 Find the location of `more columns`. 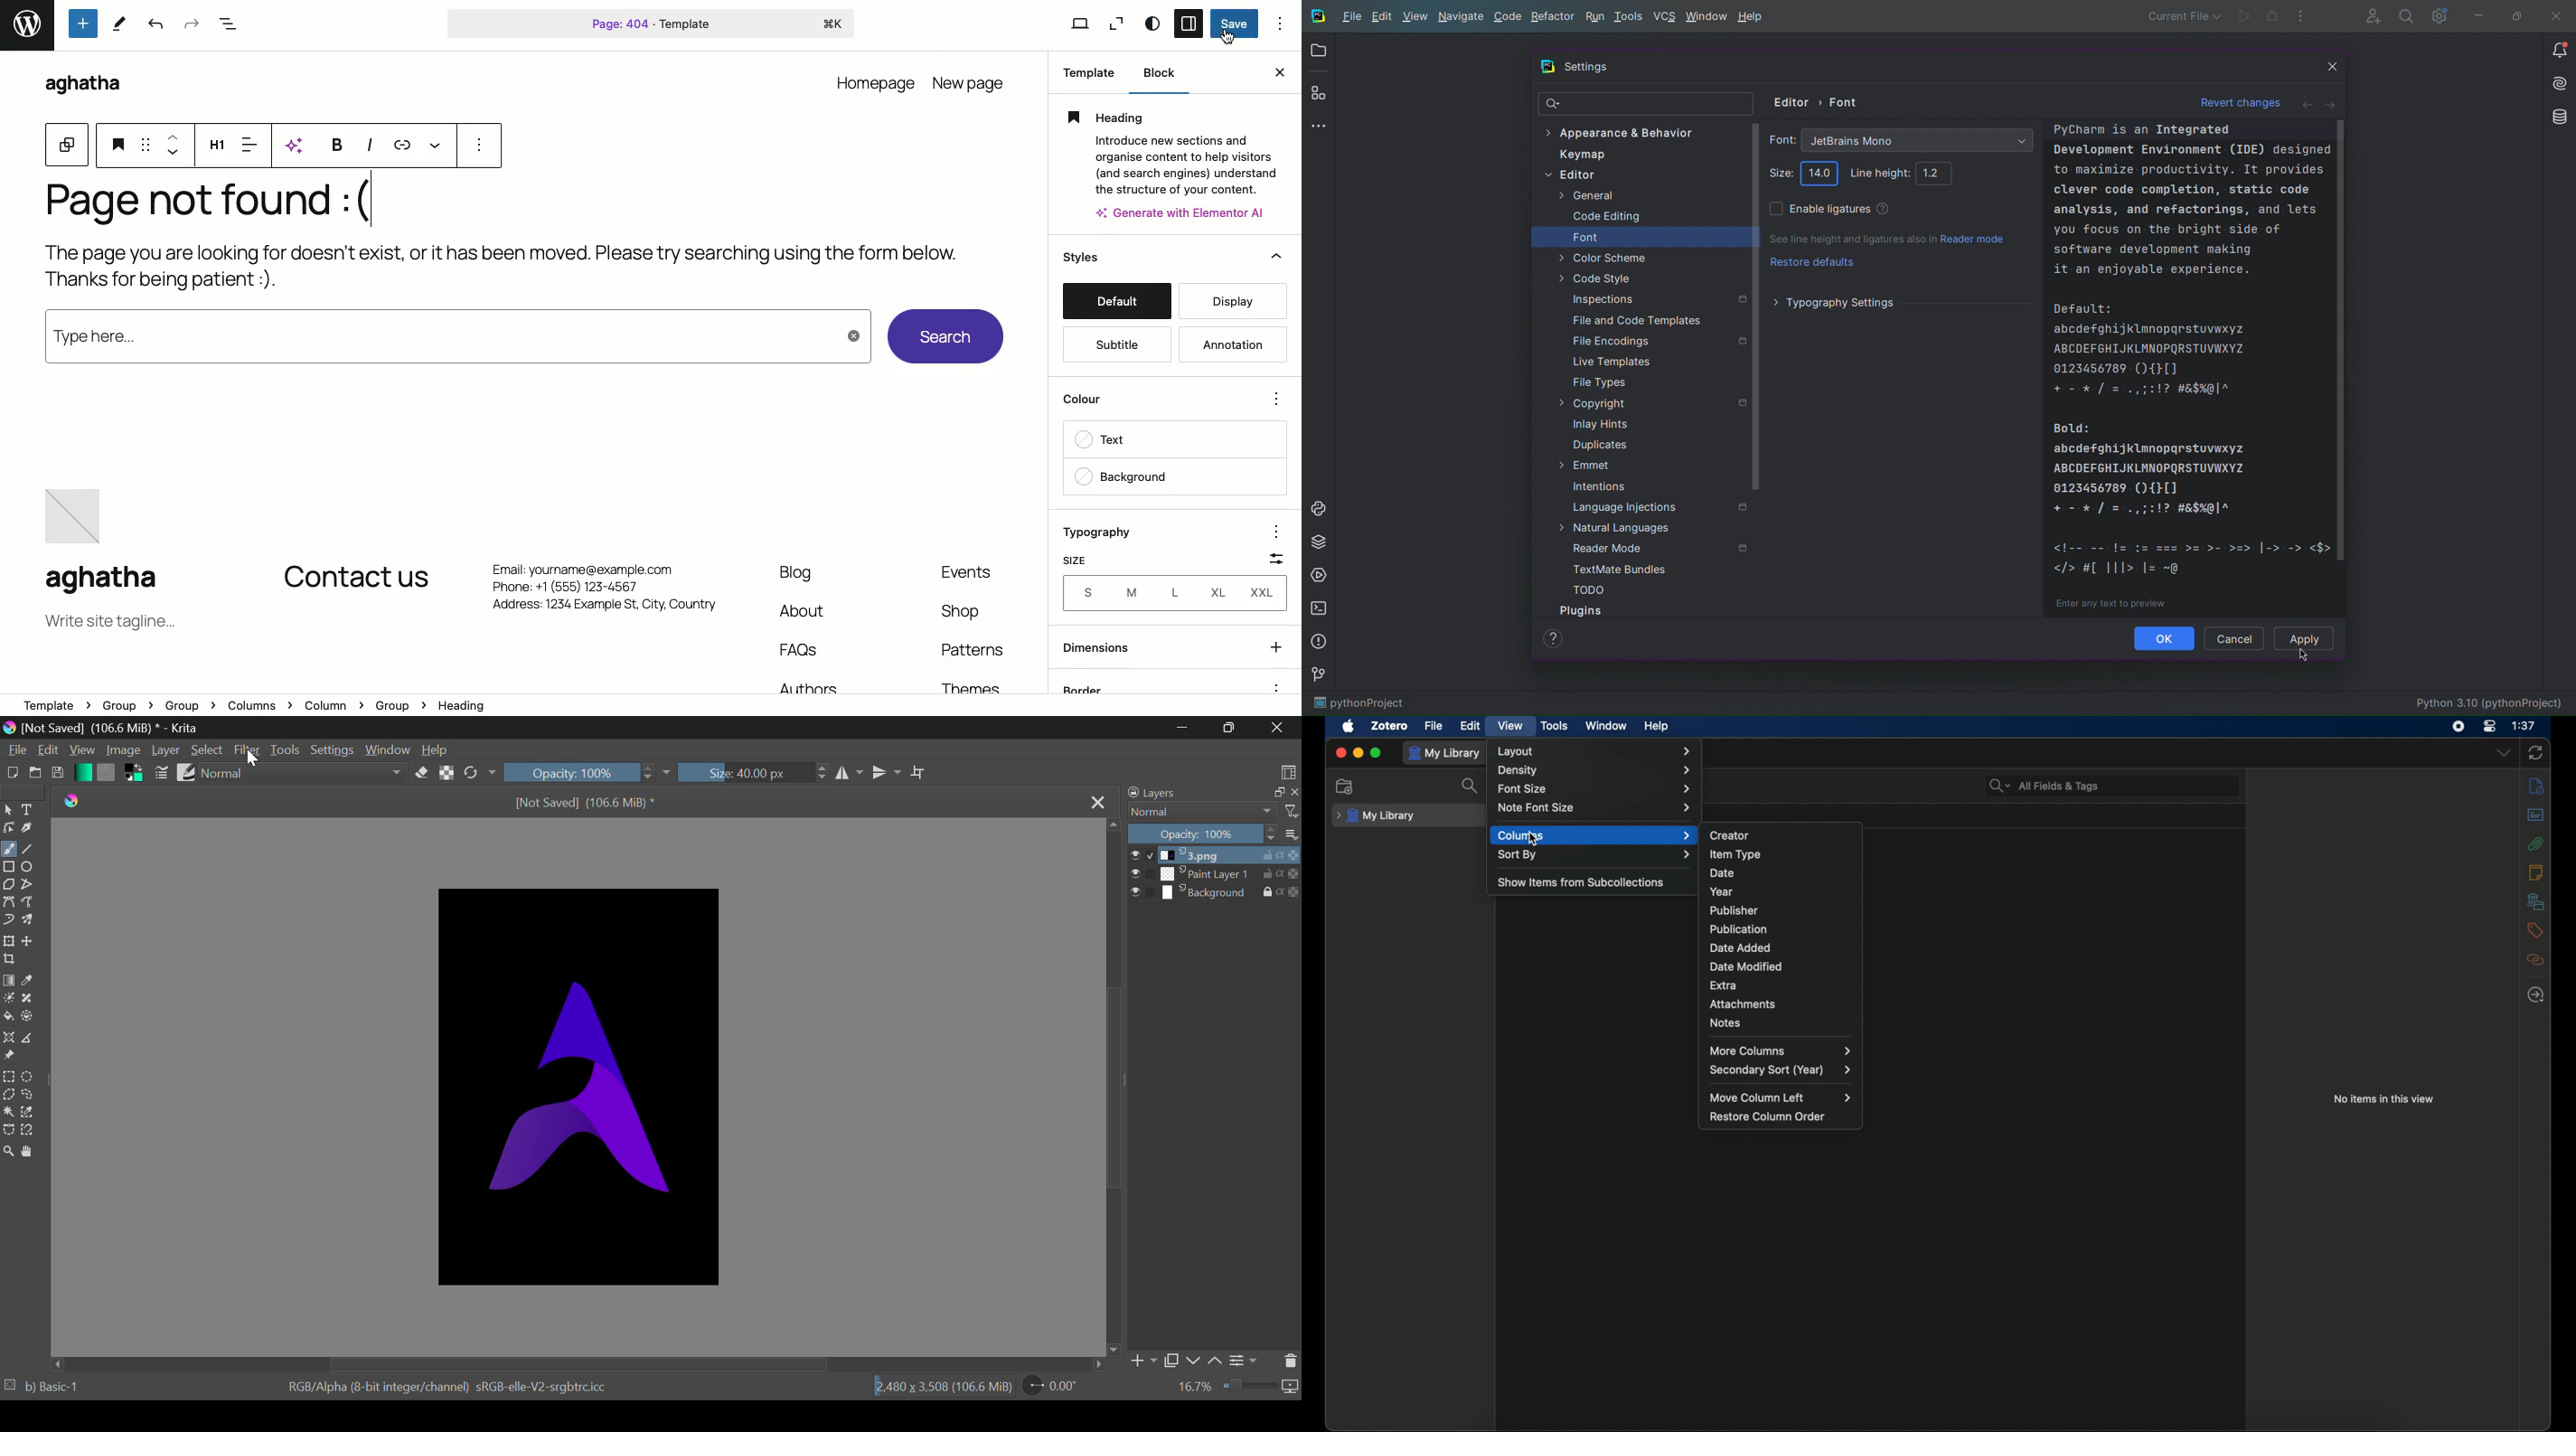

more columns is located at coordinates (1783, 1051).